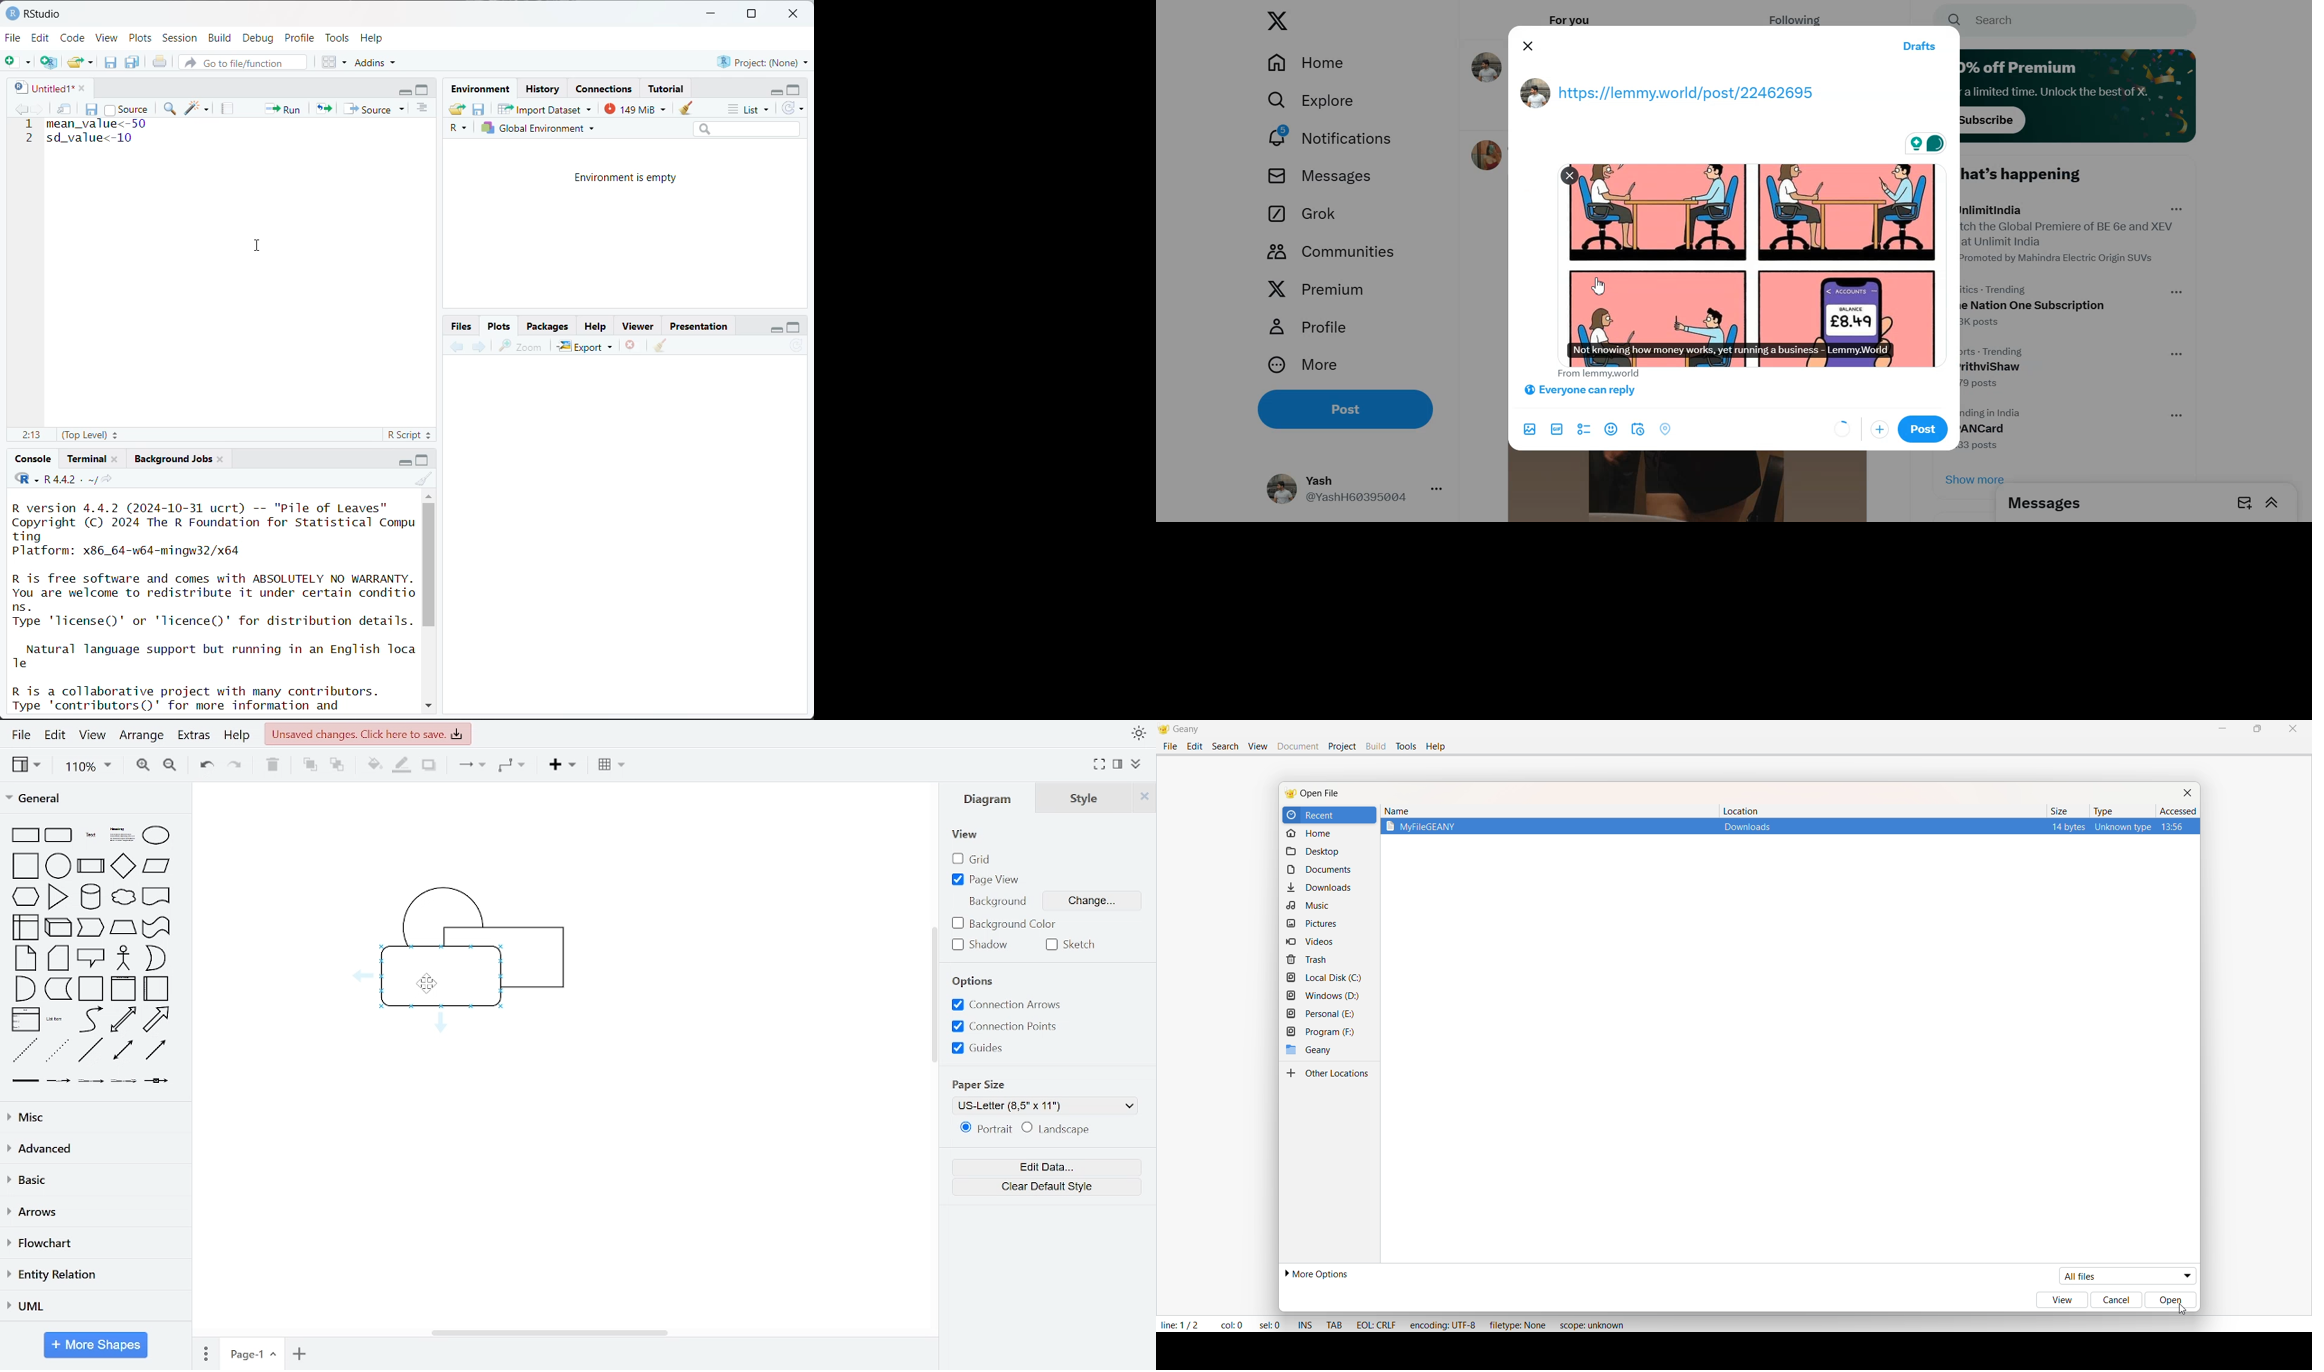 The image size is (2324, 1372). What do you see at coordinates (24, 1051) in the screenshot?
I see `dashed line` at bounding box center [24, 1051].